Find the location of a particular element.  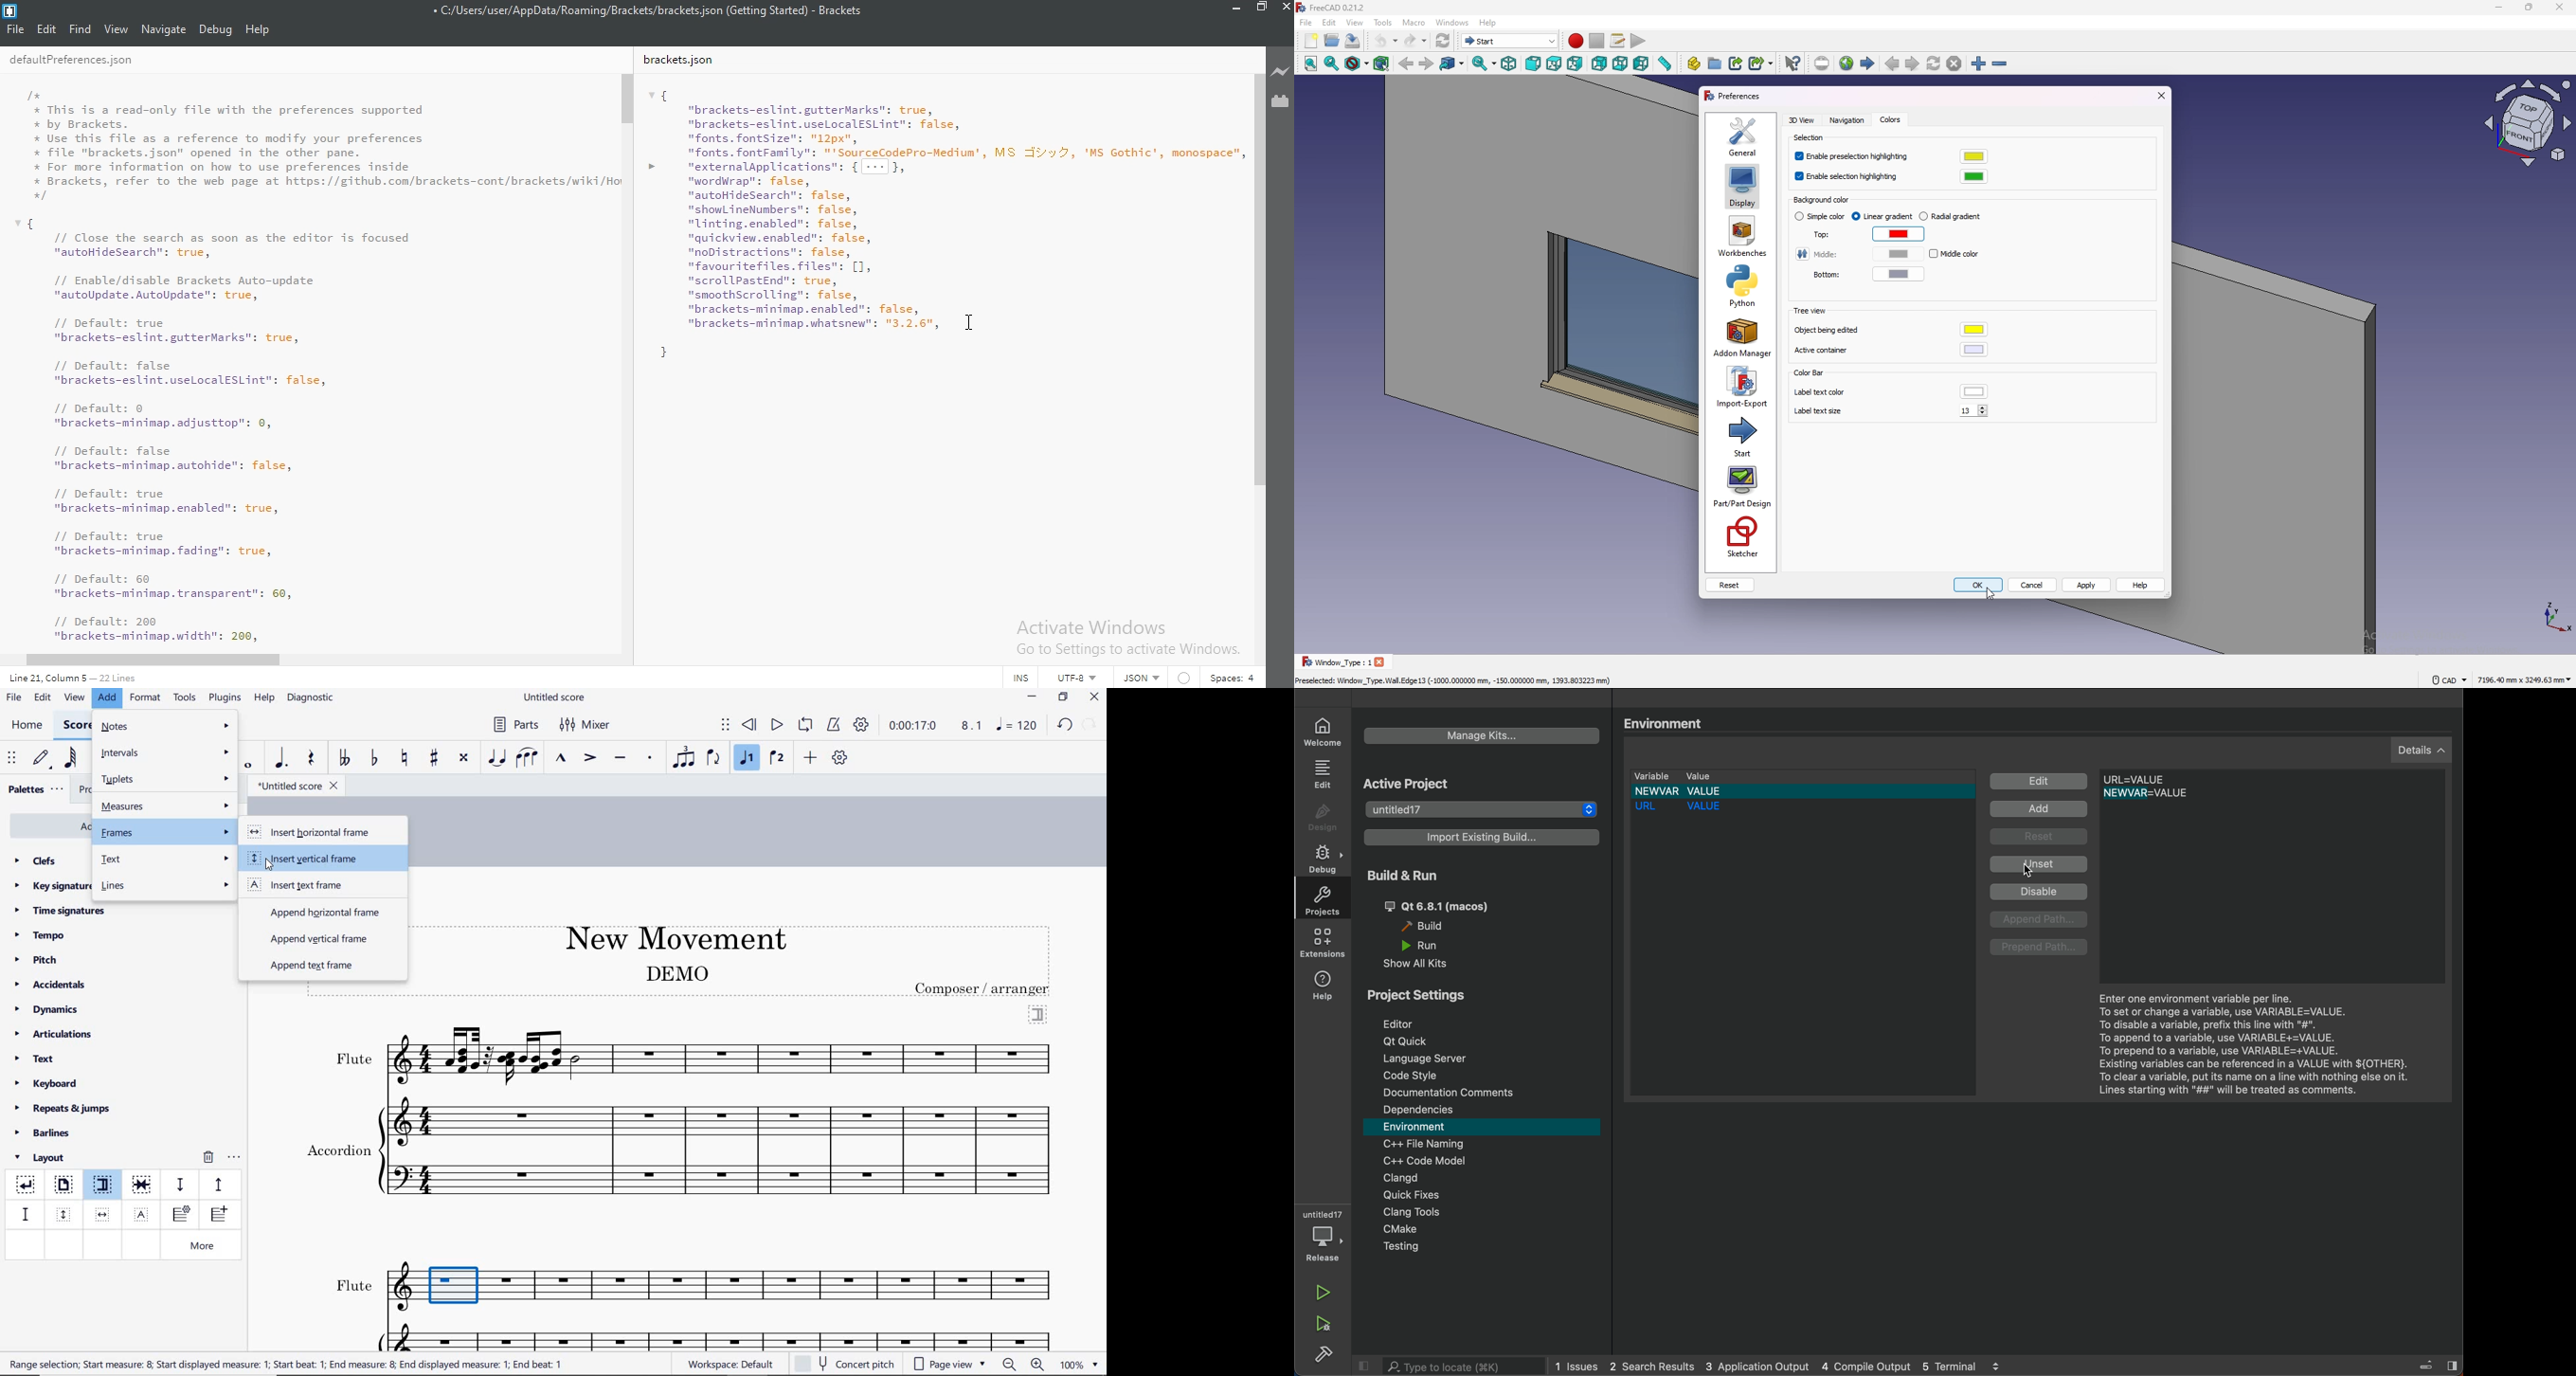

help is located at coordinates (1487, 23).